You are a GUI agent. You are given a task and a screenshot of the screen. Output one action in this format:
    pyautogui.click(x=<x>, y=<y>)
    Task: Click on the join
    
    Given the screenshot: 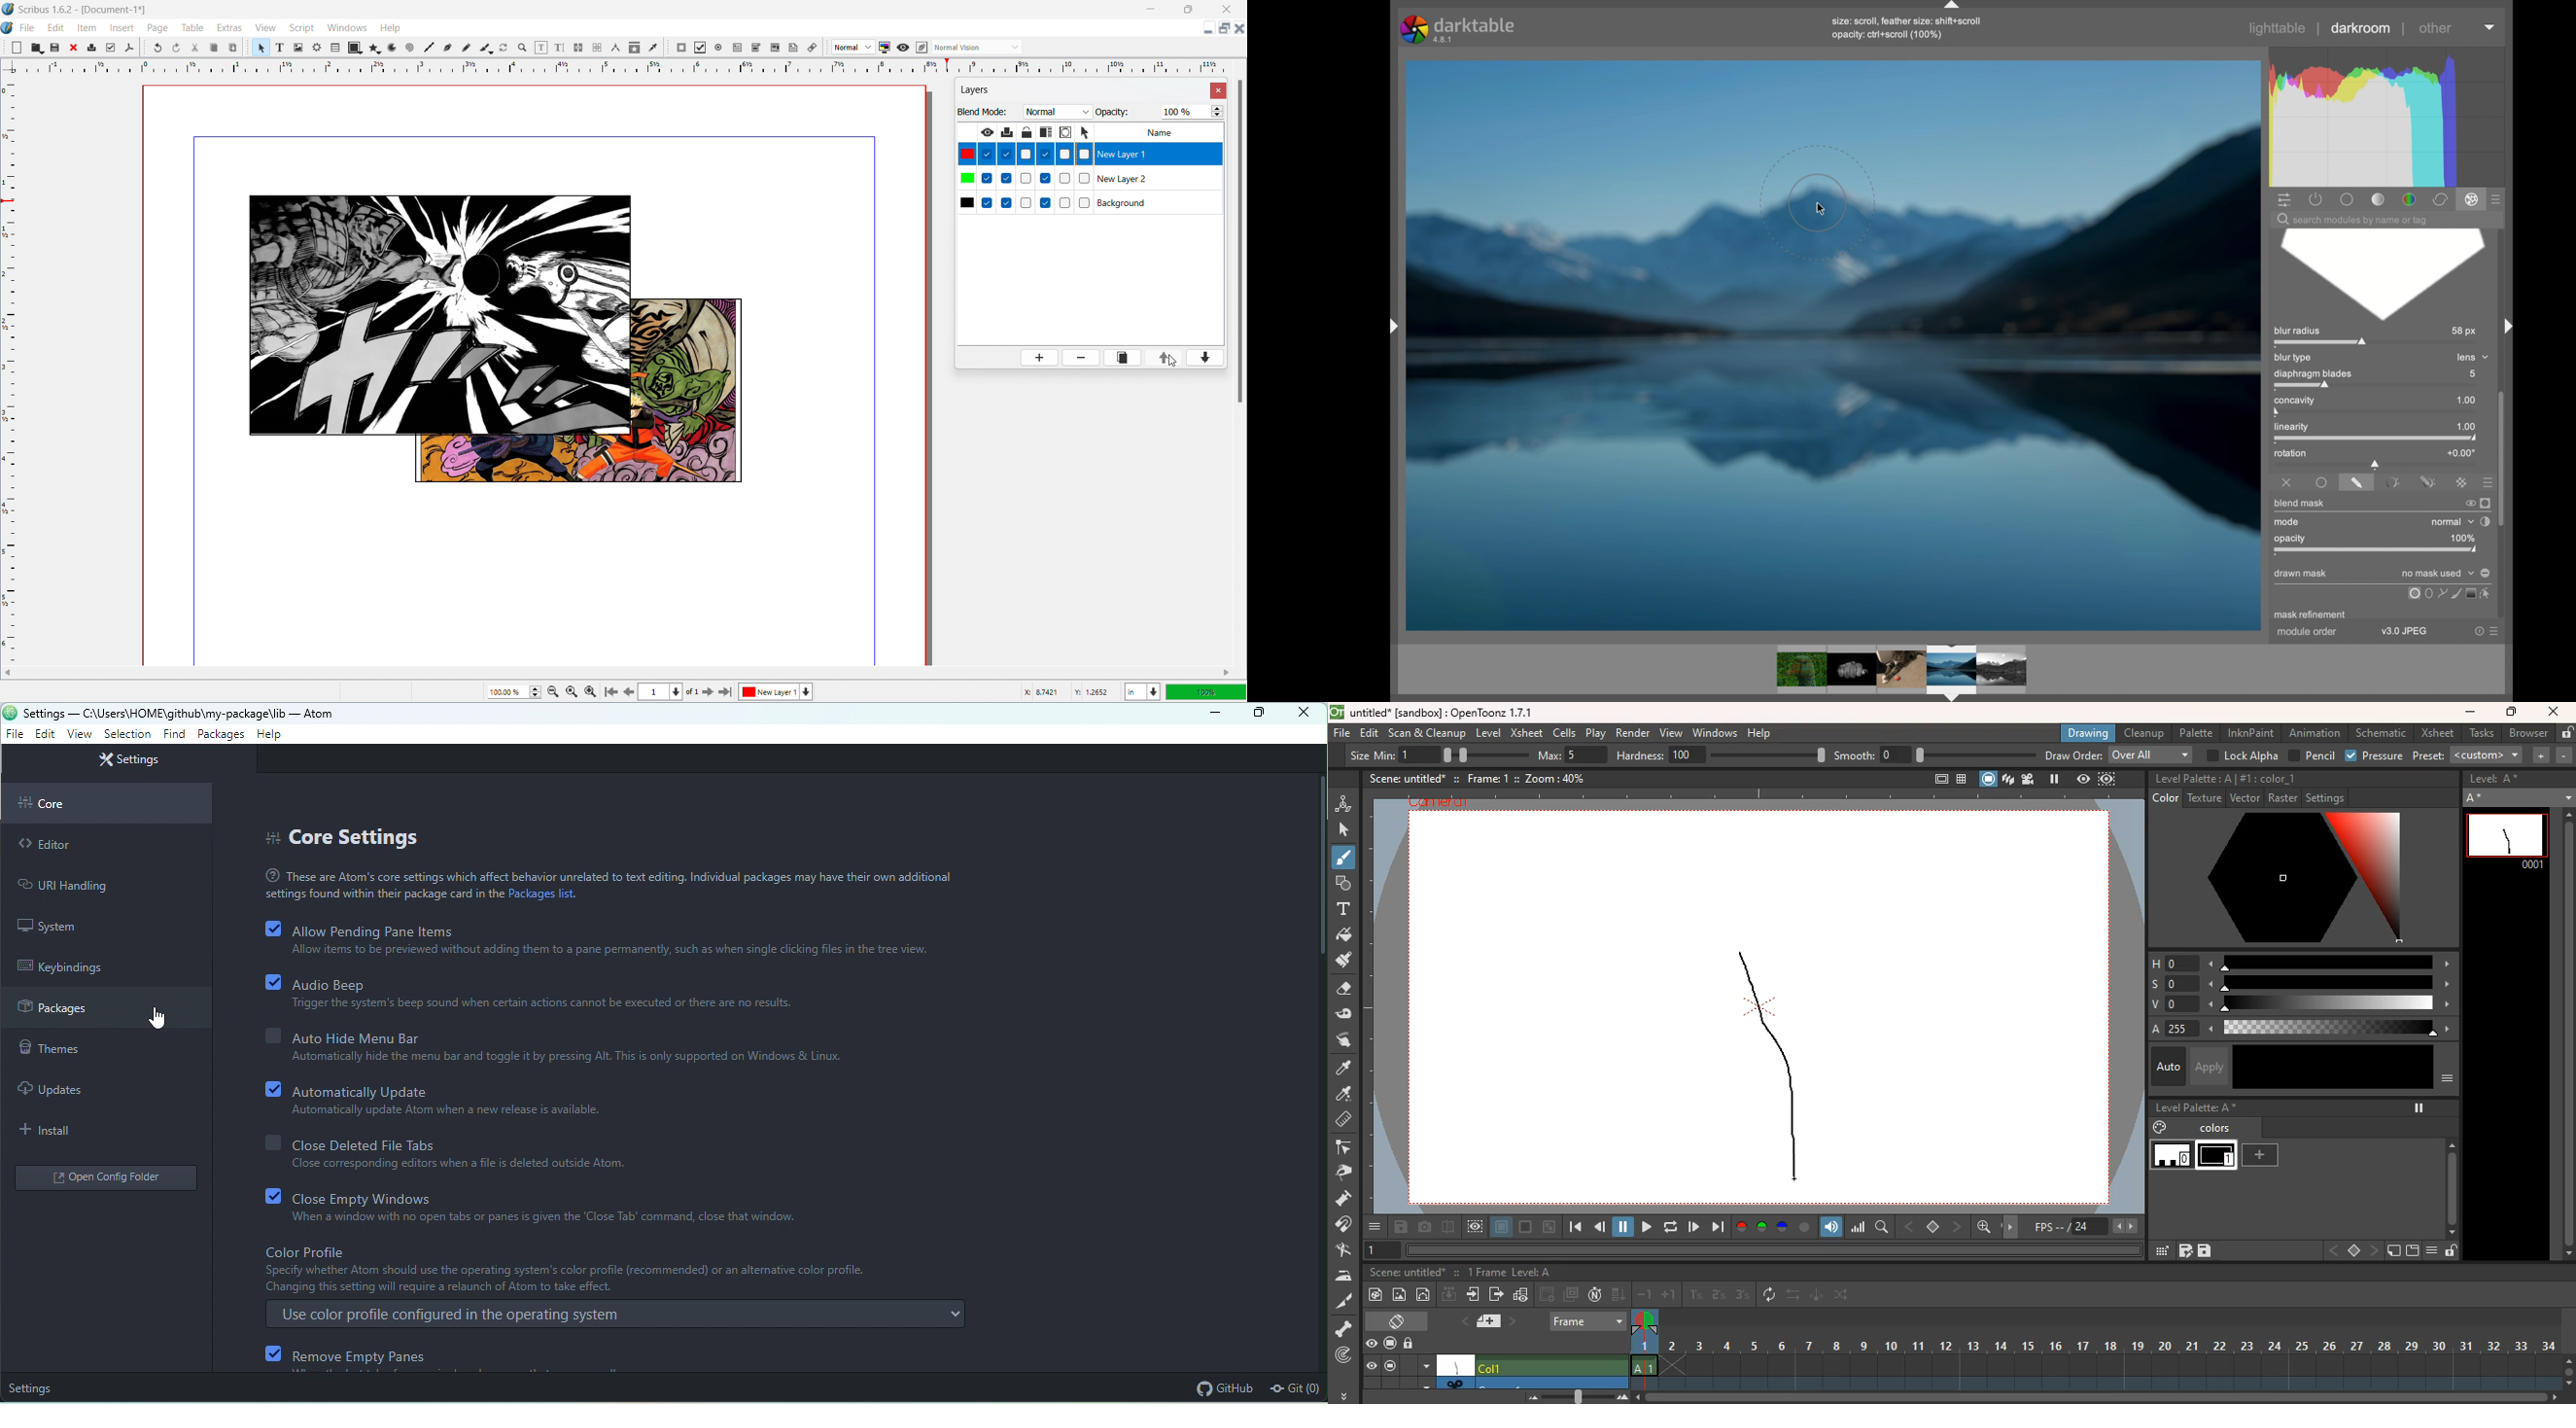 What is the action you would take?
    pyautogui.click(x=1346, y=1226)
    